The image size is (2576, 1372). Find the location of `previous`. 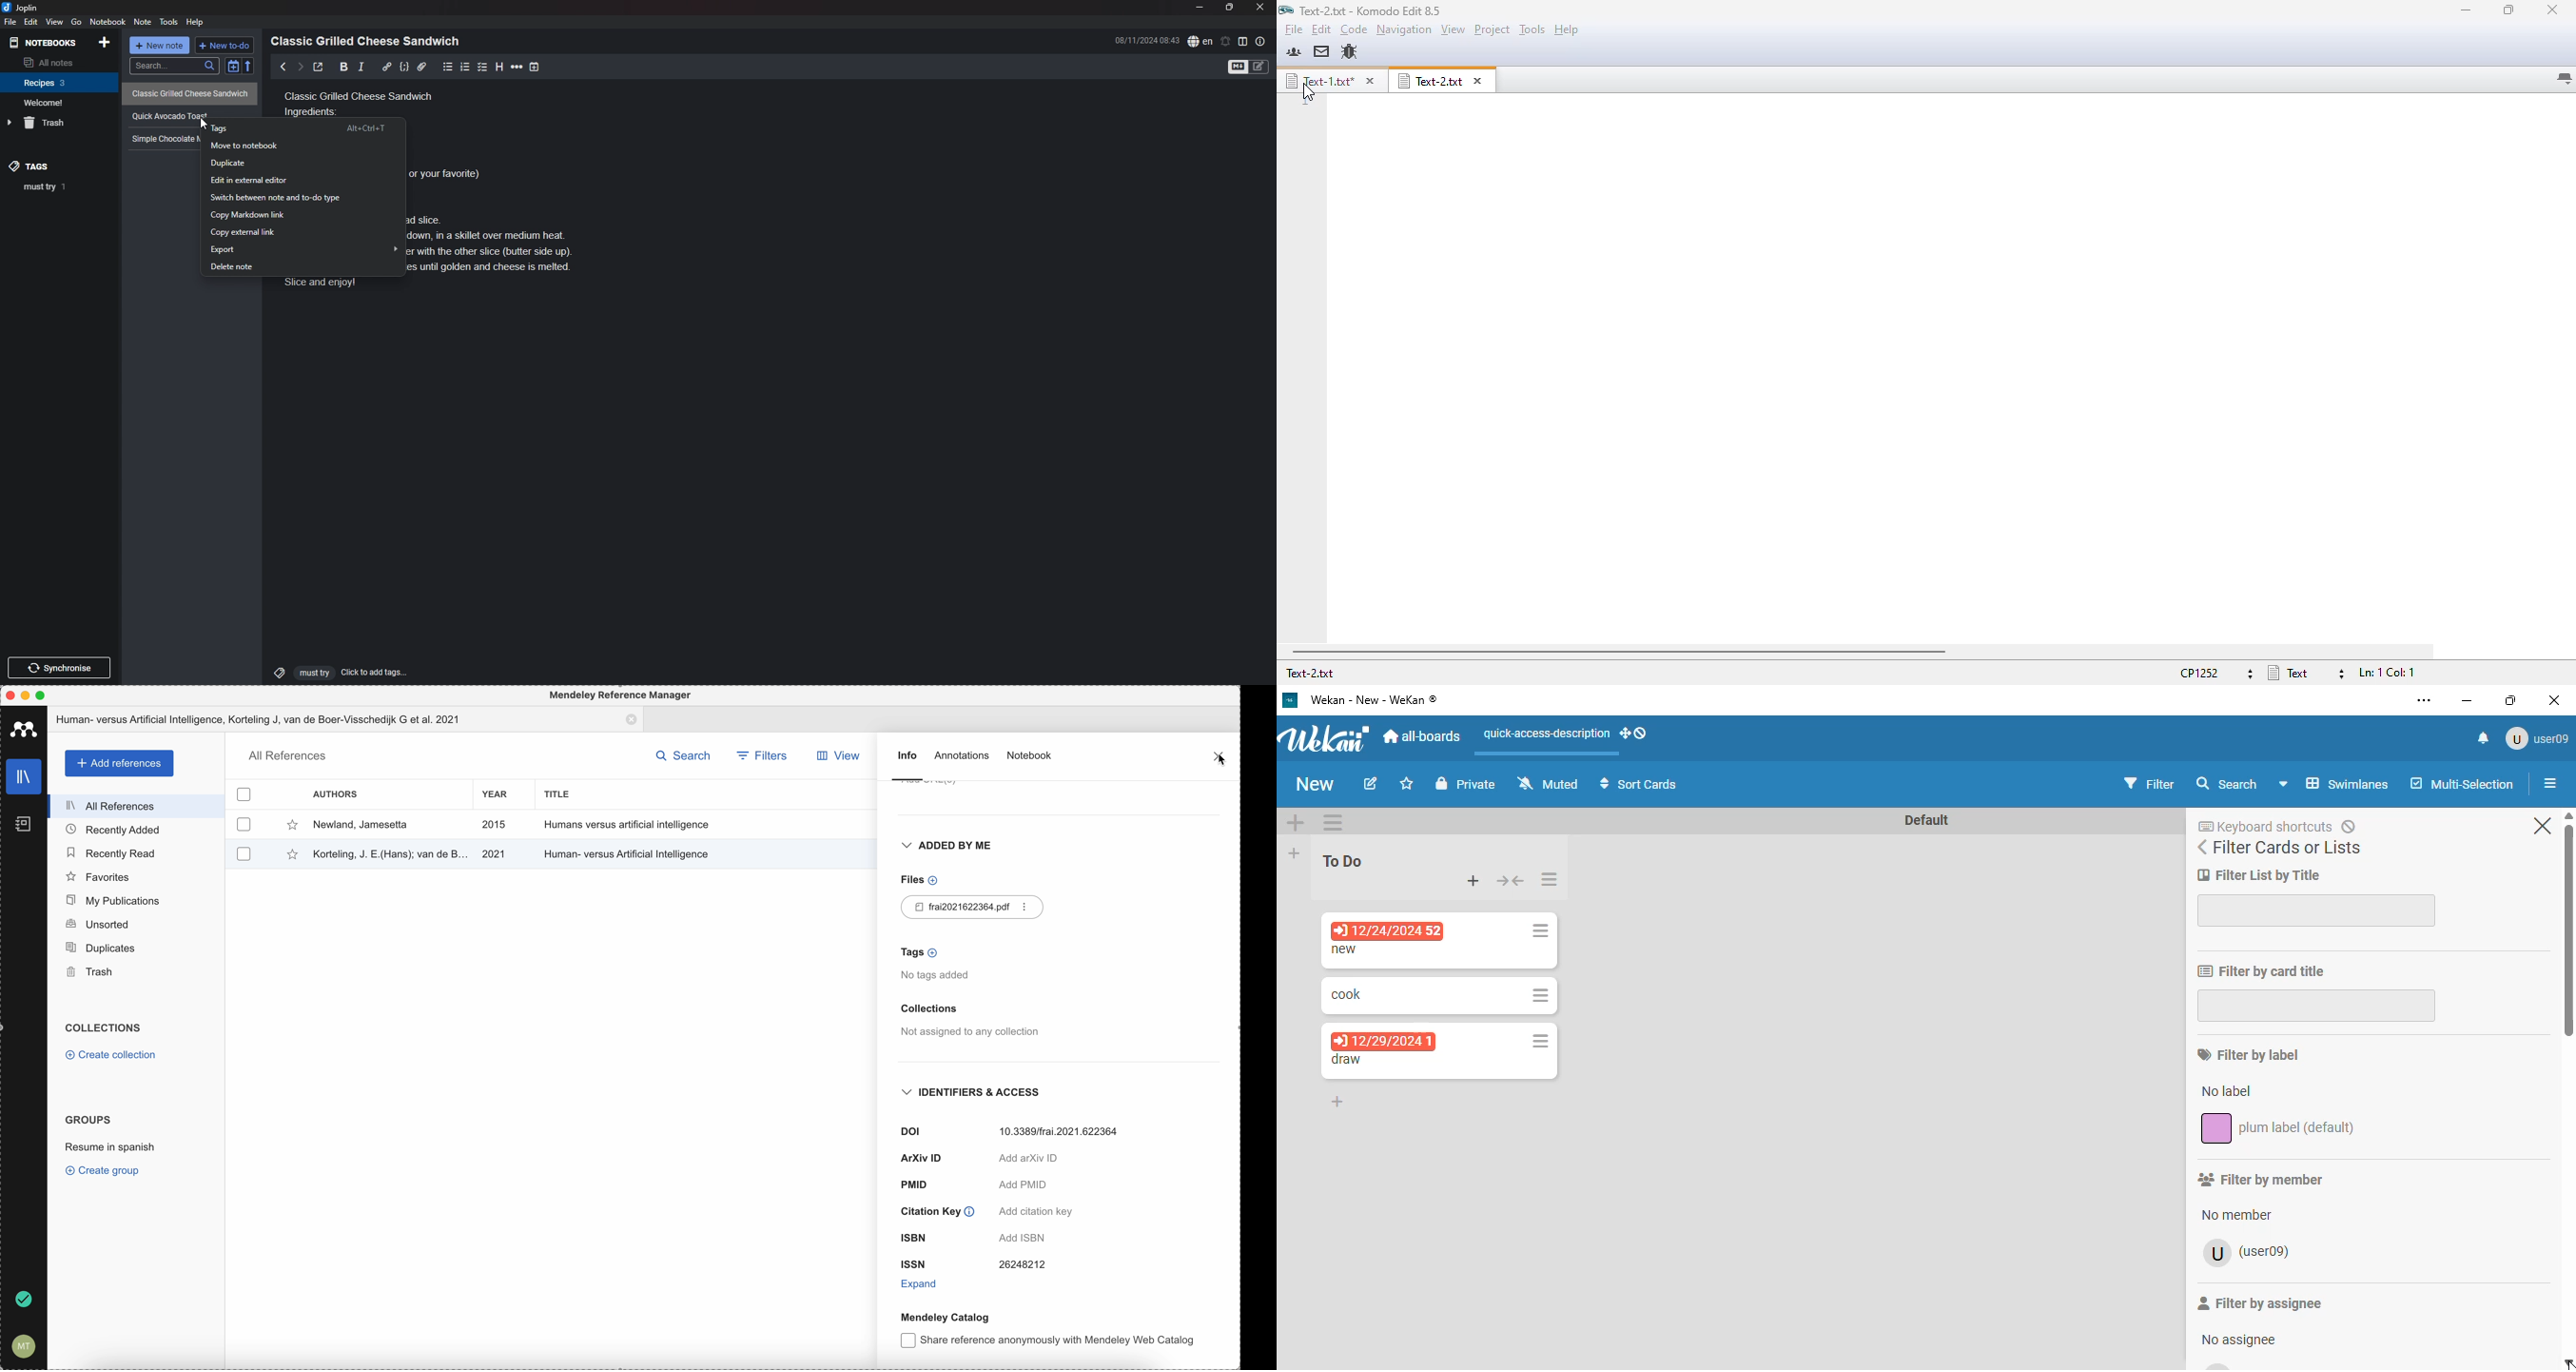

previous is located at coordinates (283, 67).